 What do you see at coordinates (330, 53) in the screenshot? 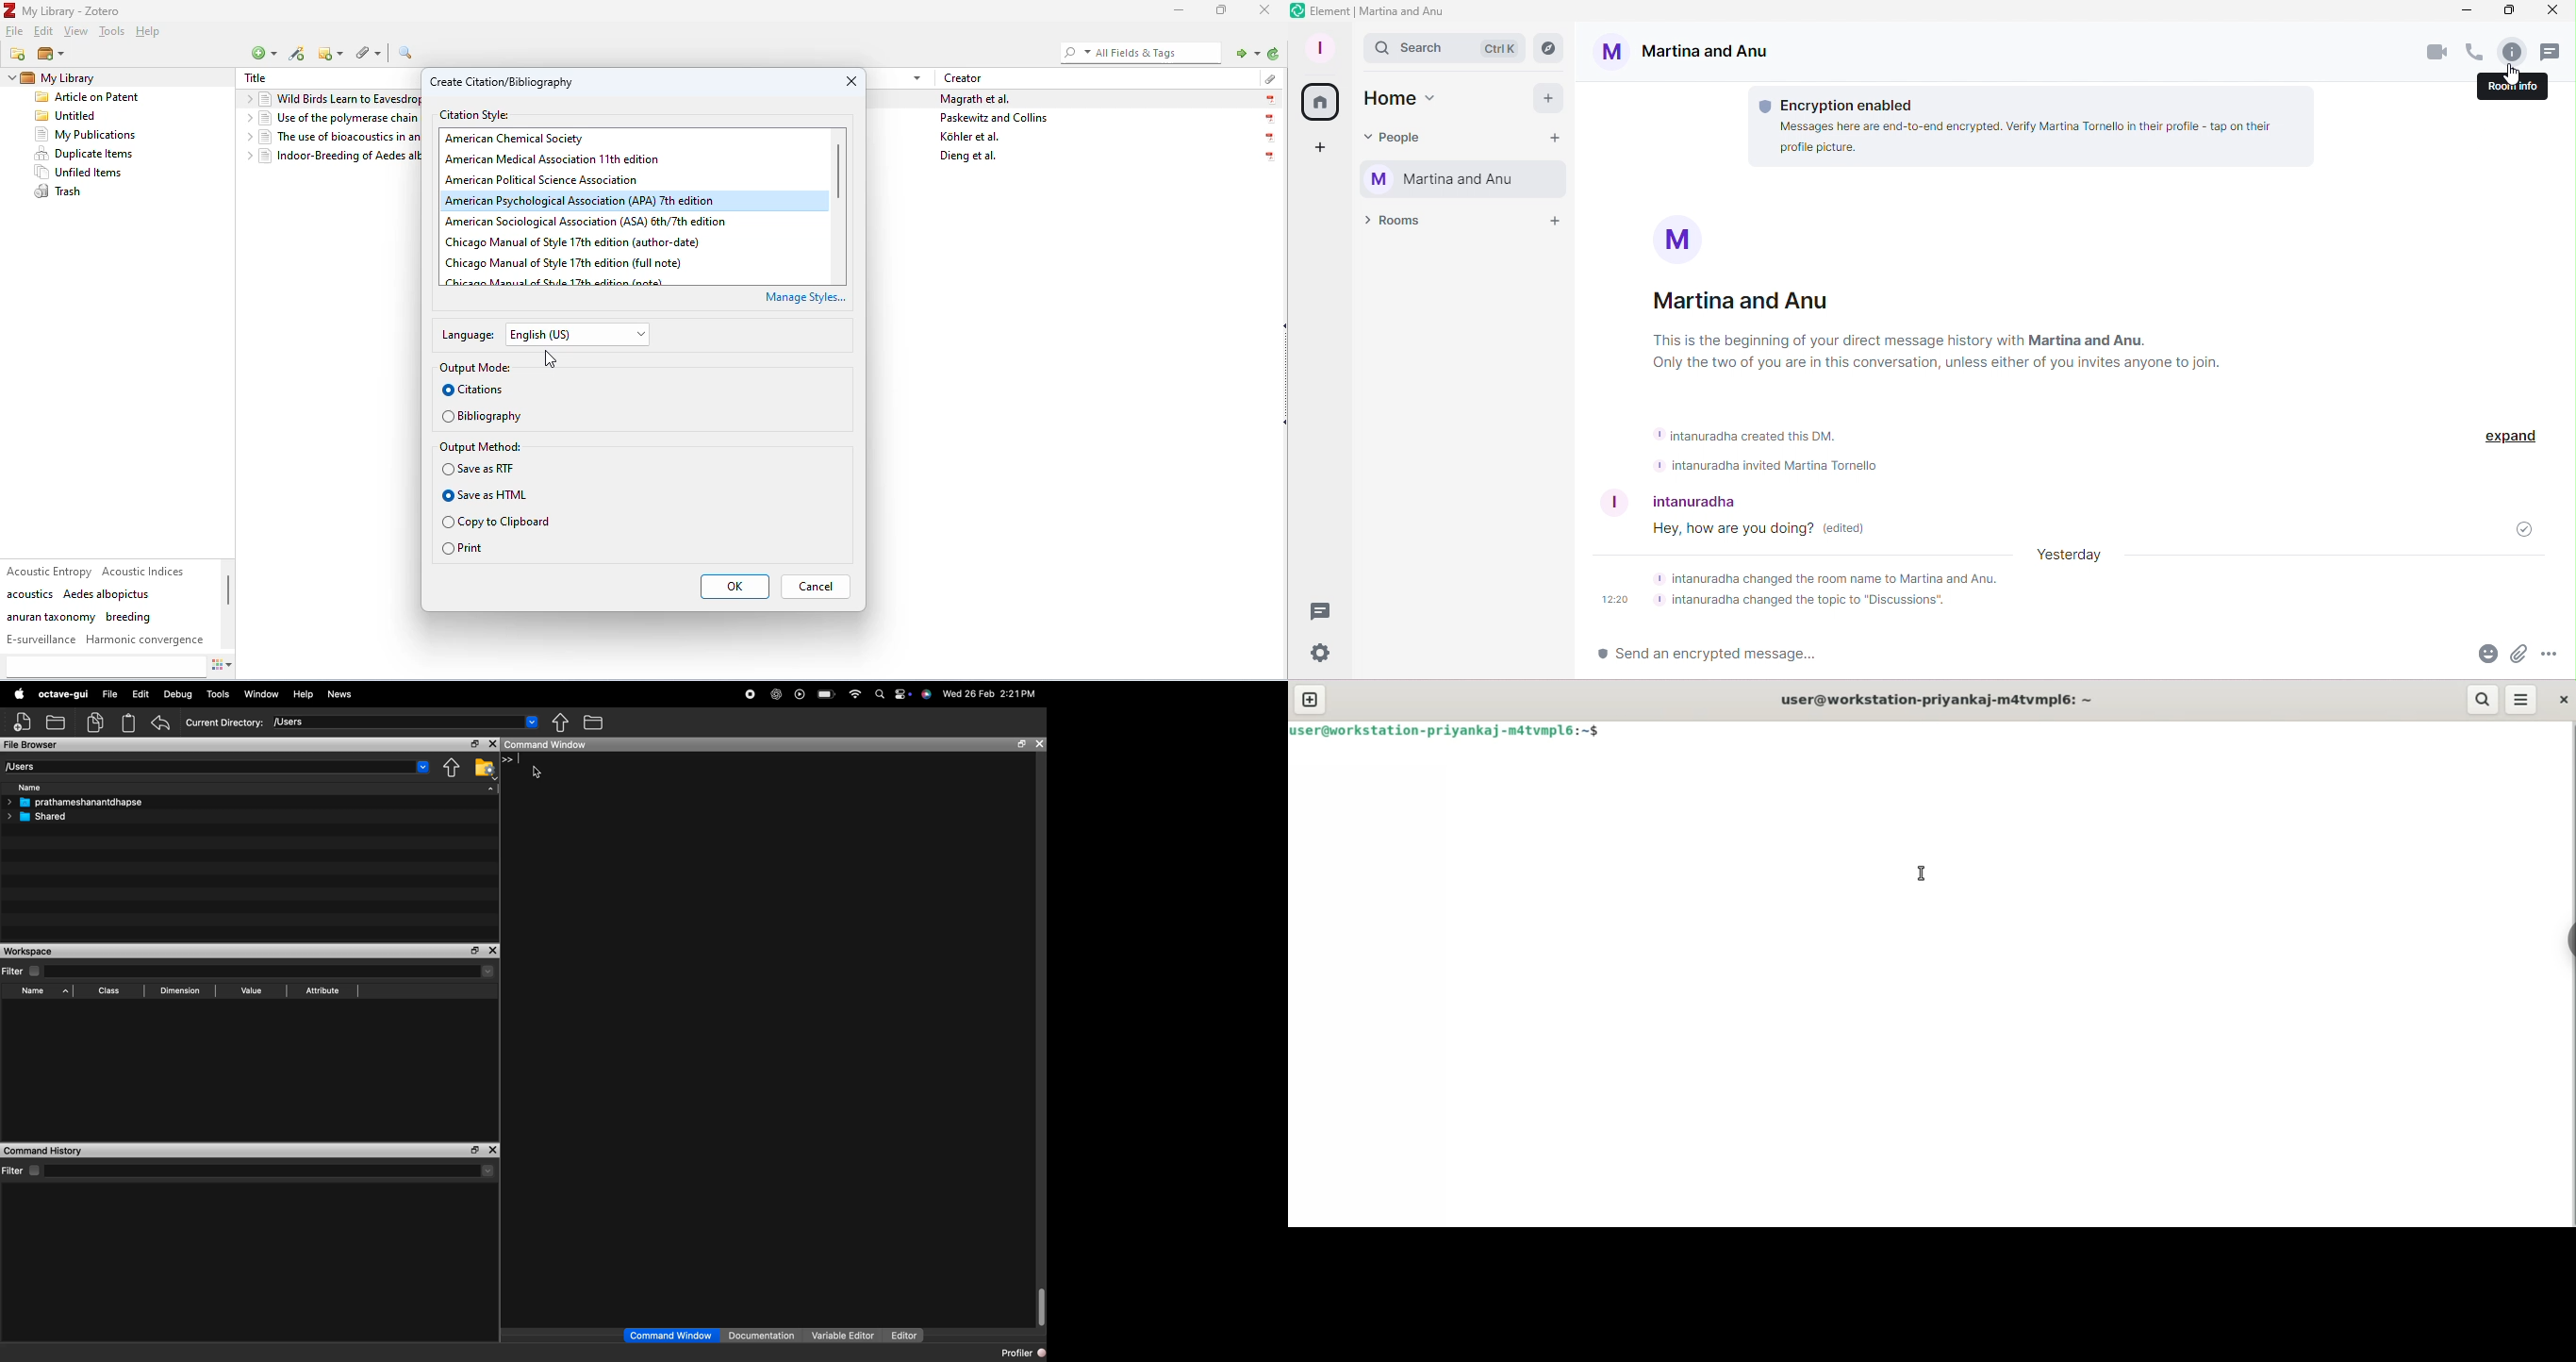
I see `new note` at bounding box center [330, 53].